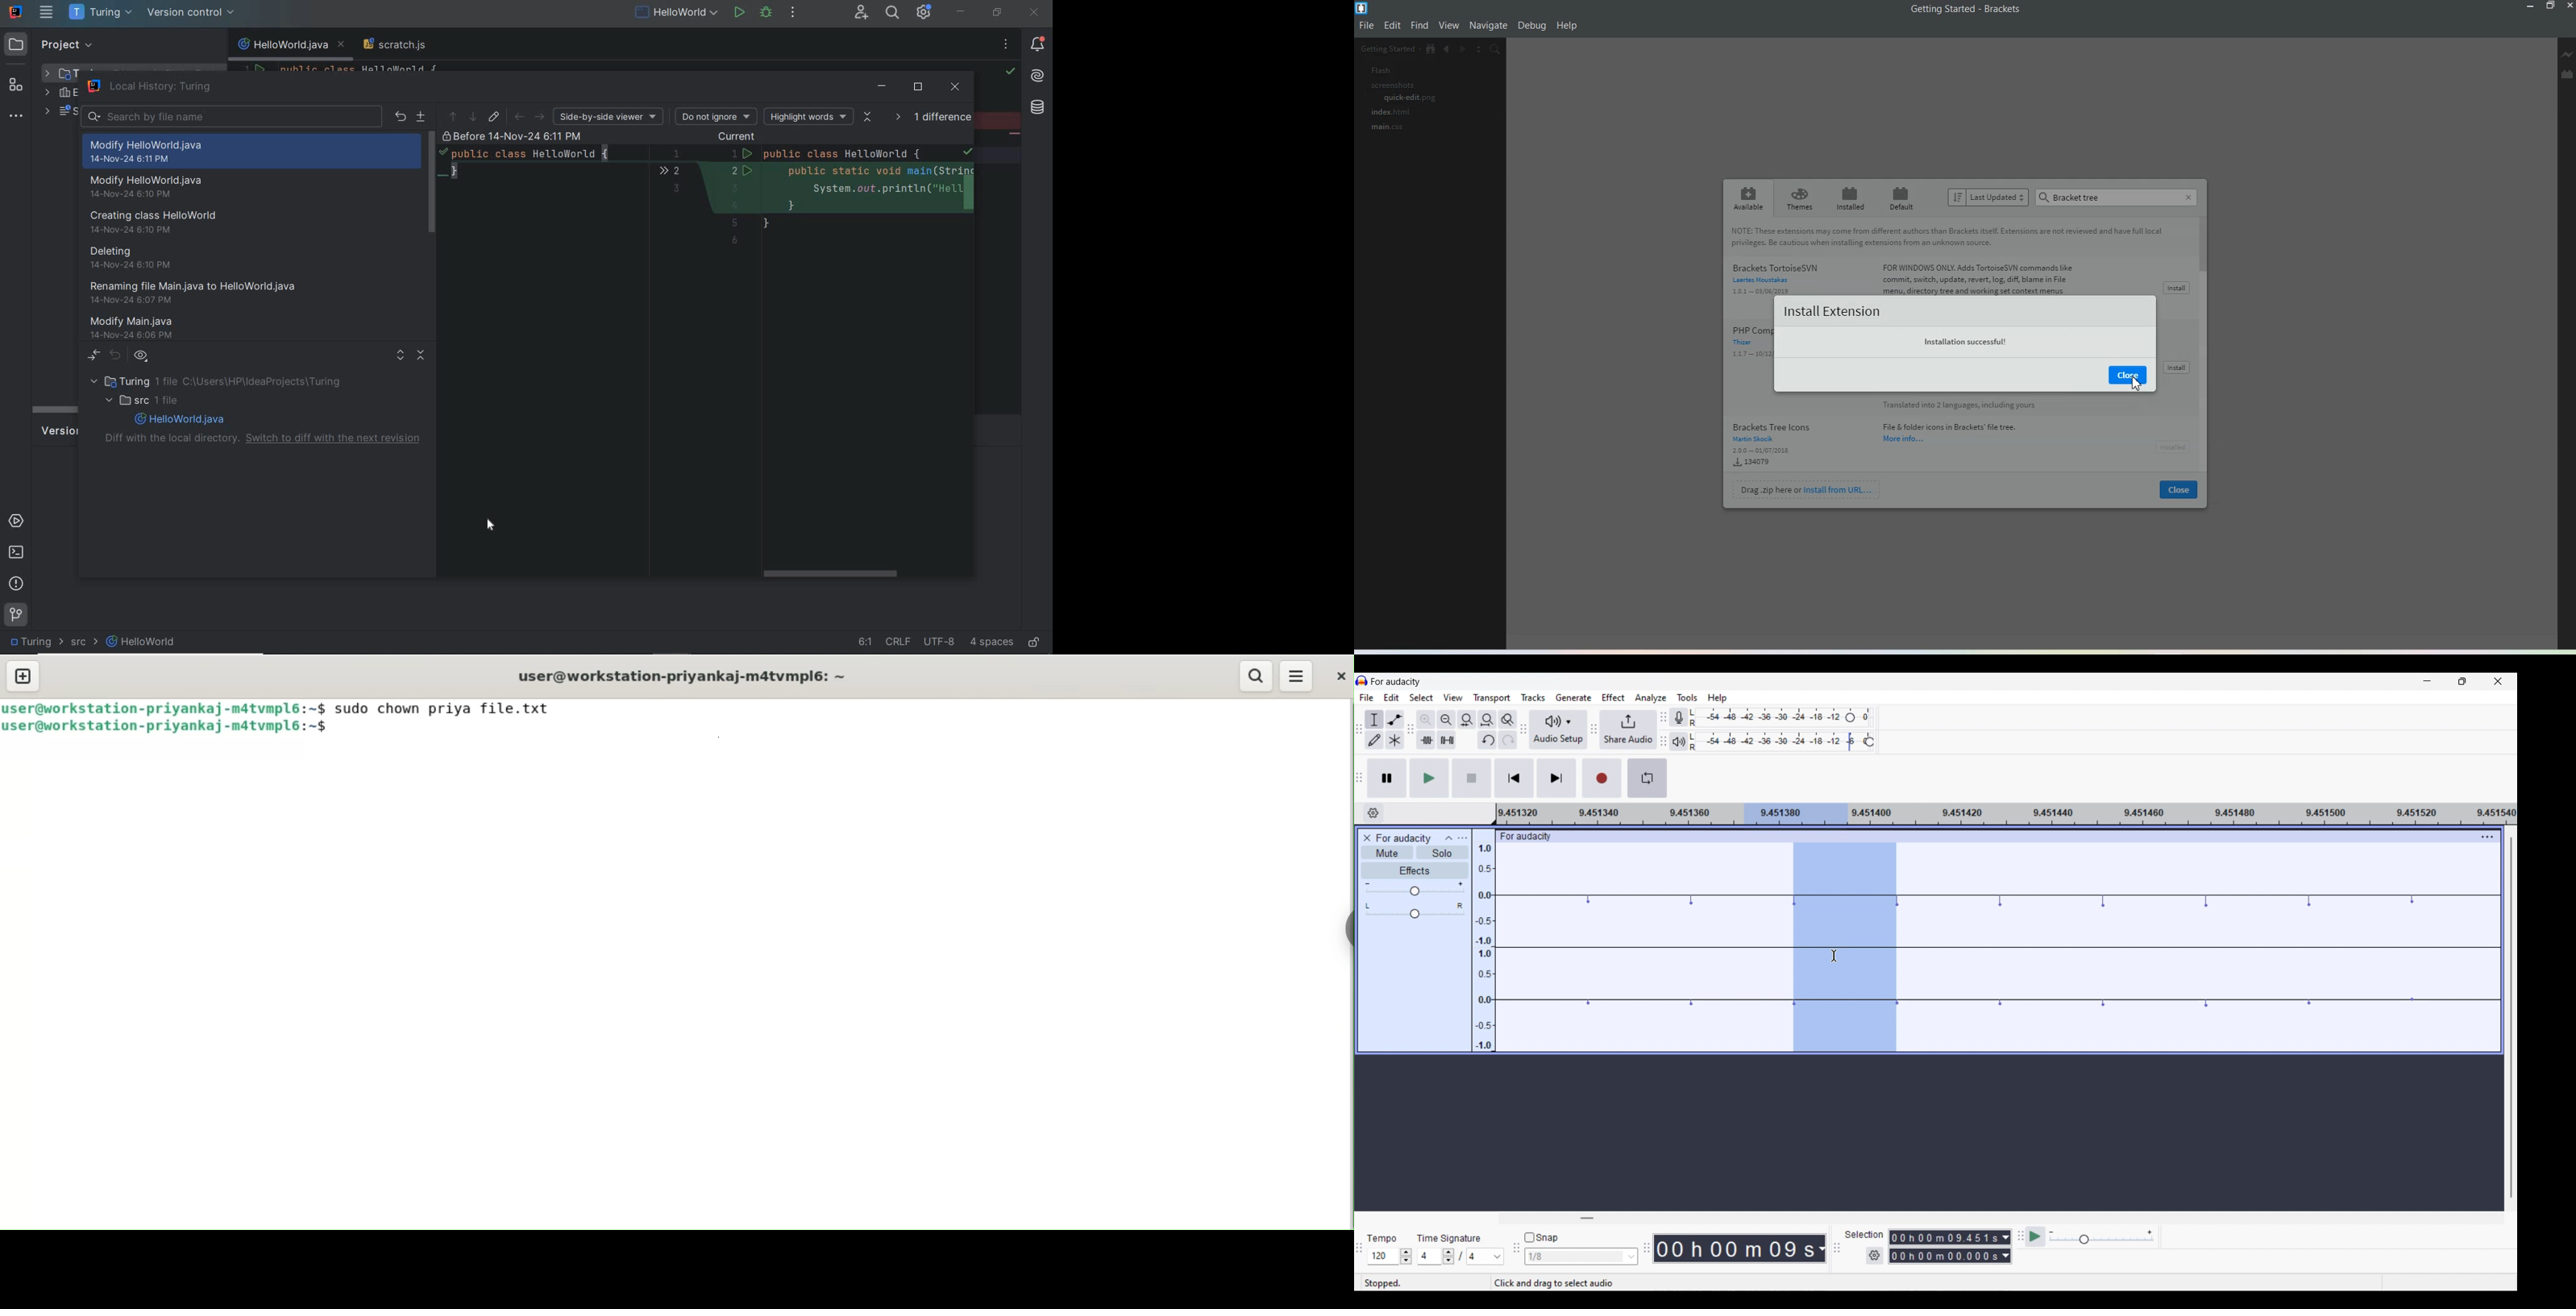 The image size is (2576, 1316). What do you see at coordinates (1472, 778) in the screenshot?
I see `Stop` at bounding box center [1472, 778].